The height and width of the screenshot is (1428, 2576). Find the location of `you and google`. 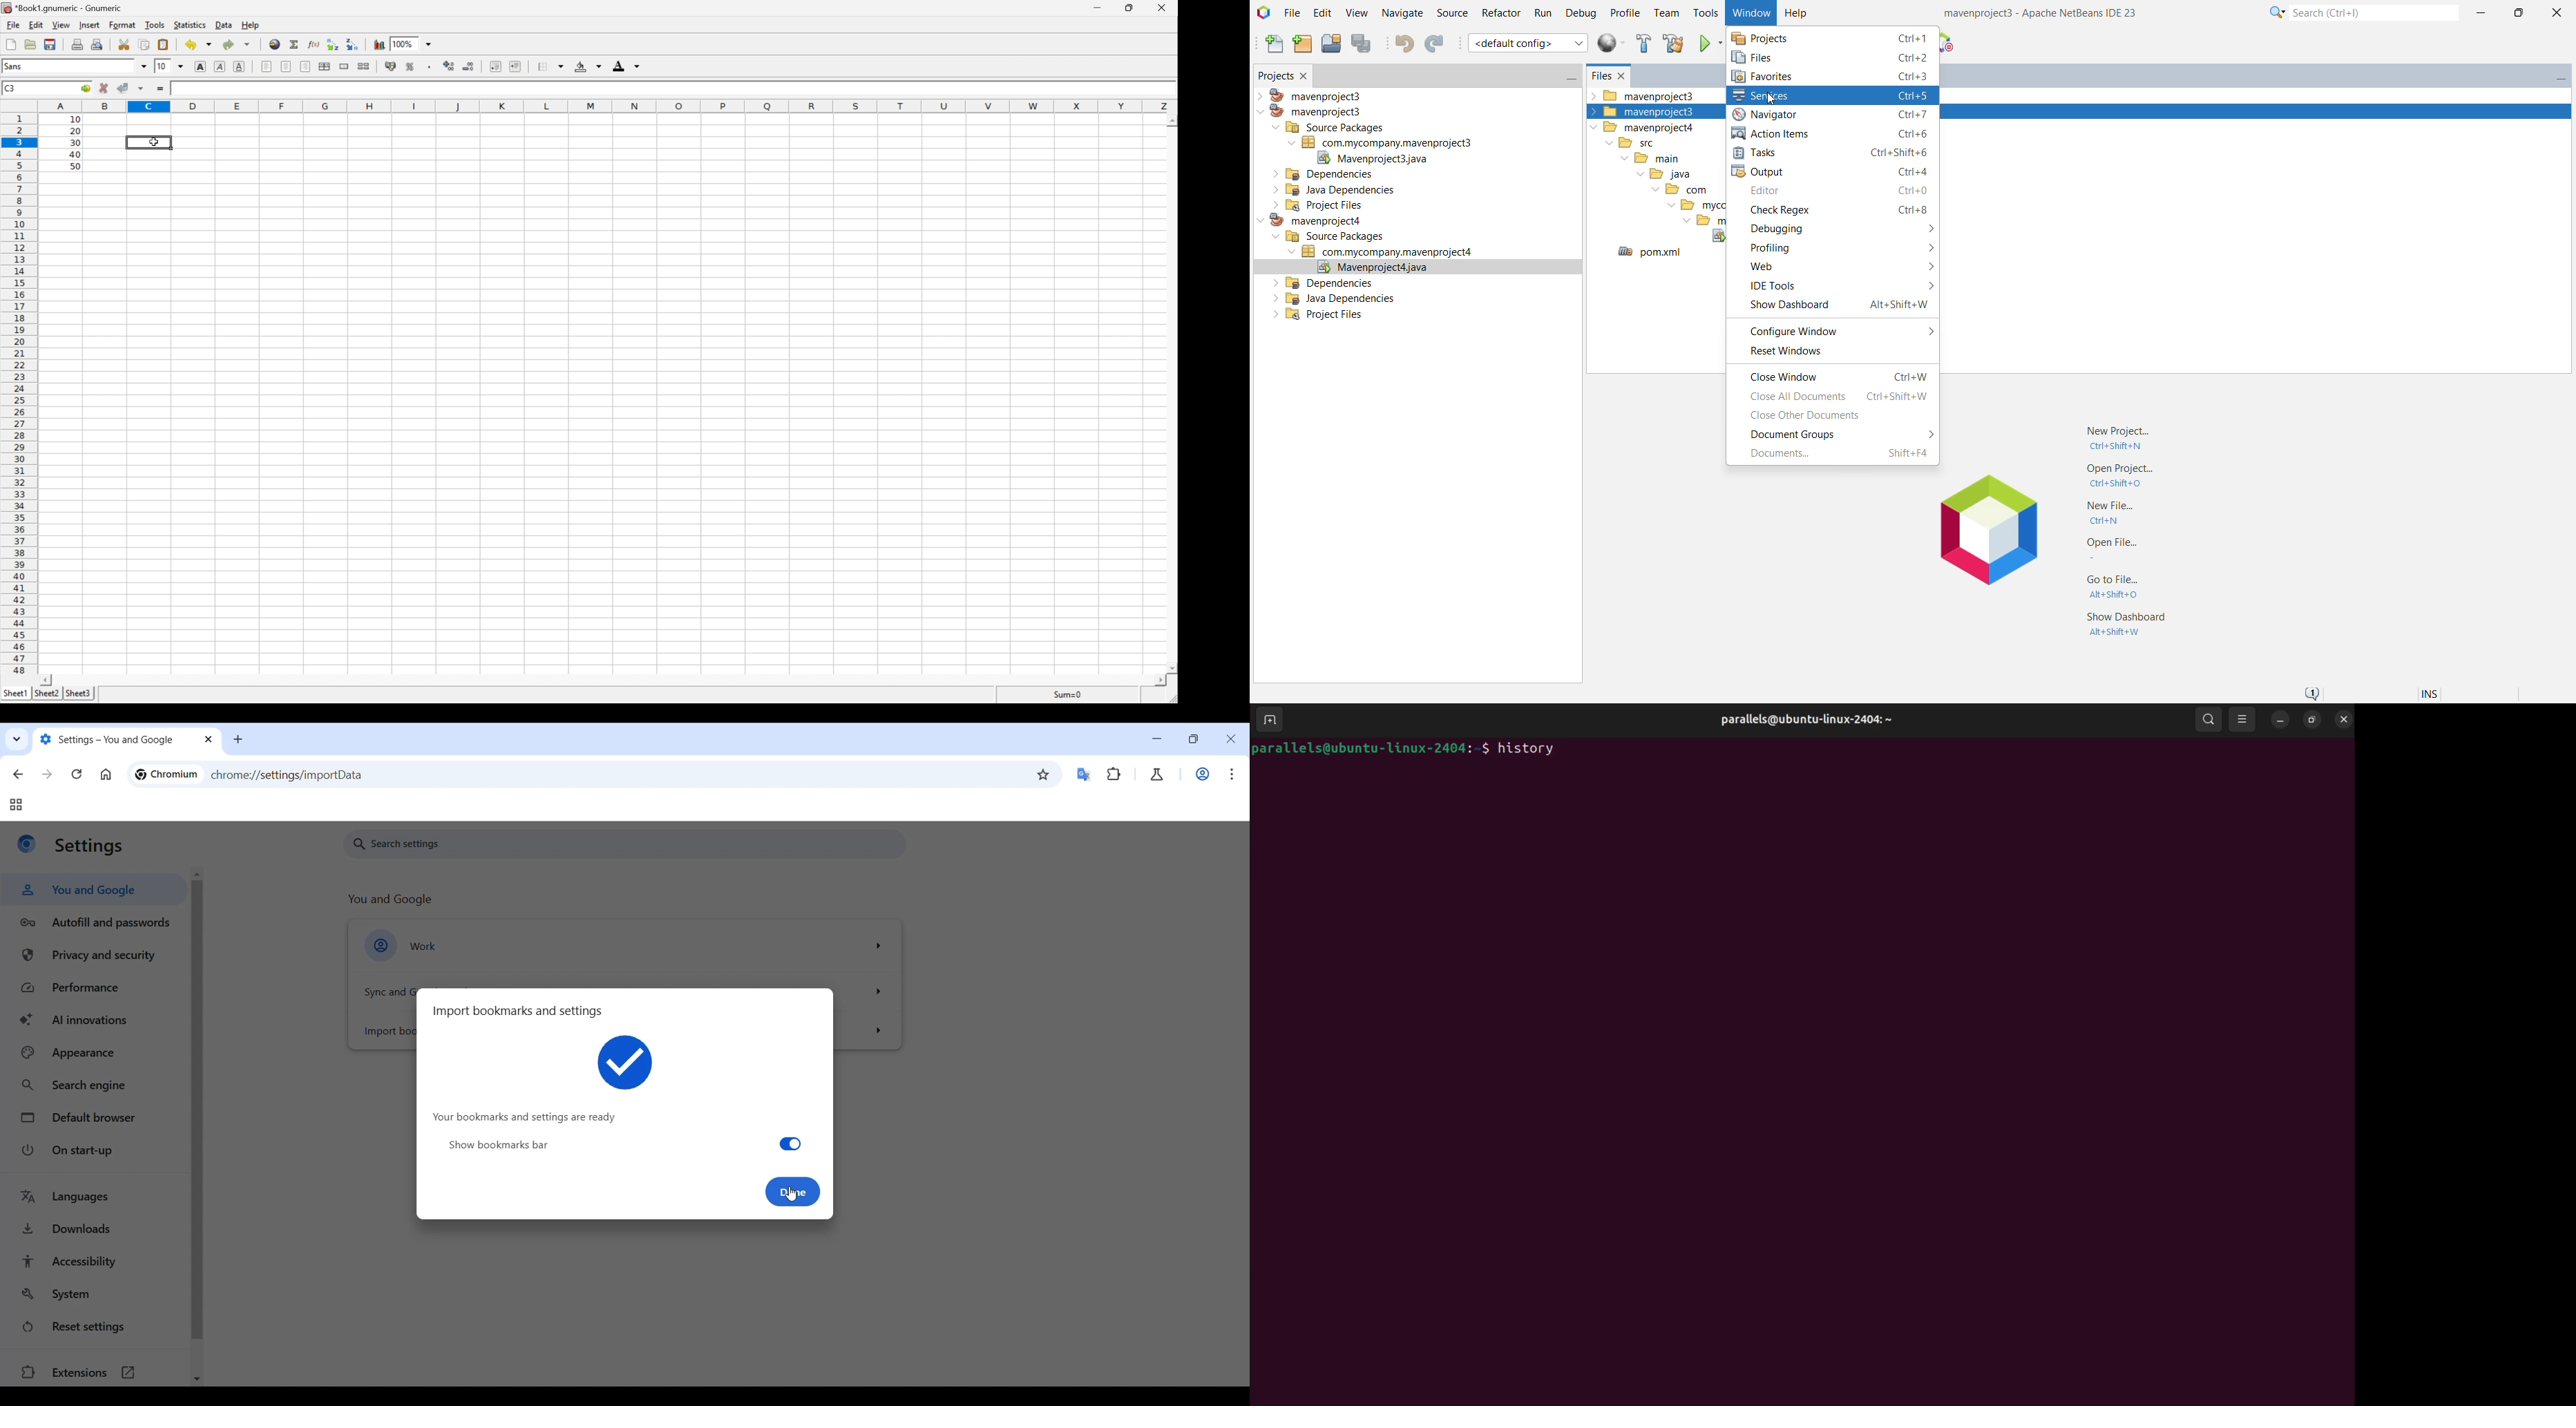

you and google is located at coordinates (392, 900).